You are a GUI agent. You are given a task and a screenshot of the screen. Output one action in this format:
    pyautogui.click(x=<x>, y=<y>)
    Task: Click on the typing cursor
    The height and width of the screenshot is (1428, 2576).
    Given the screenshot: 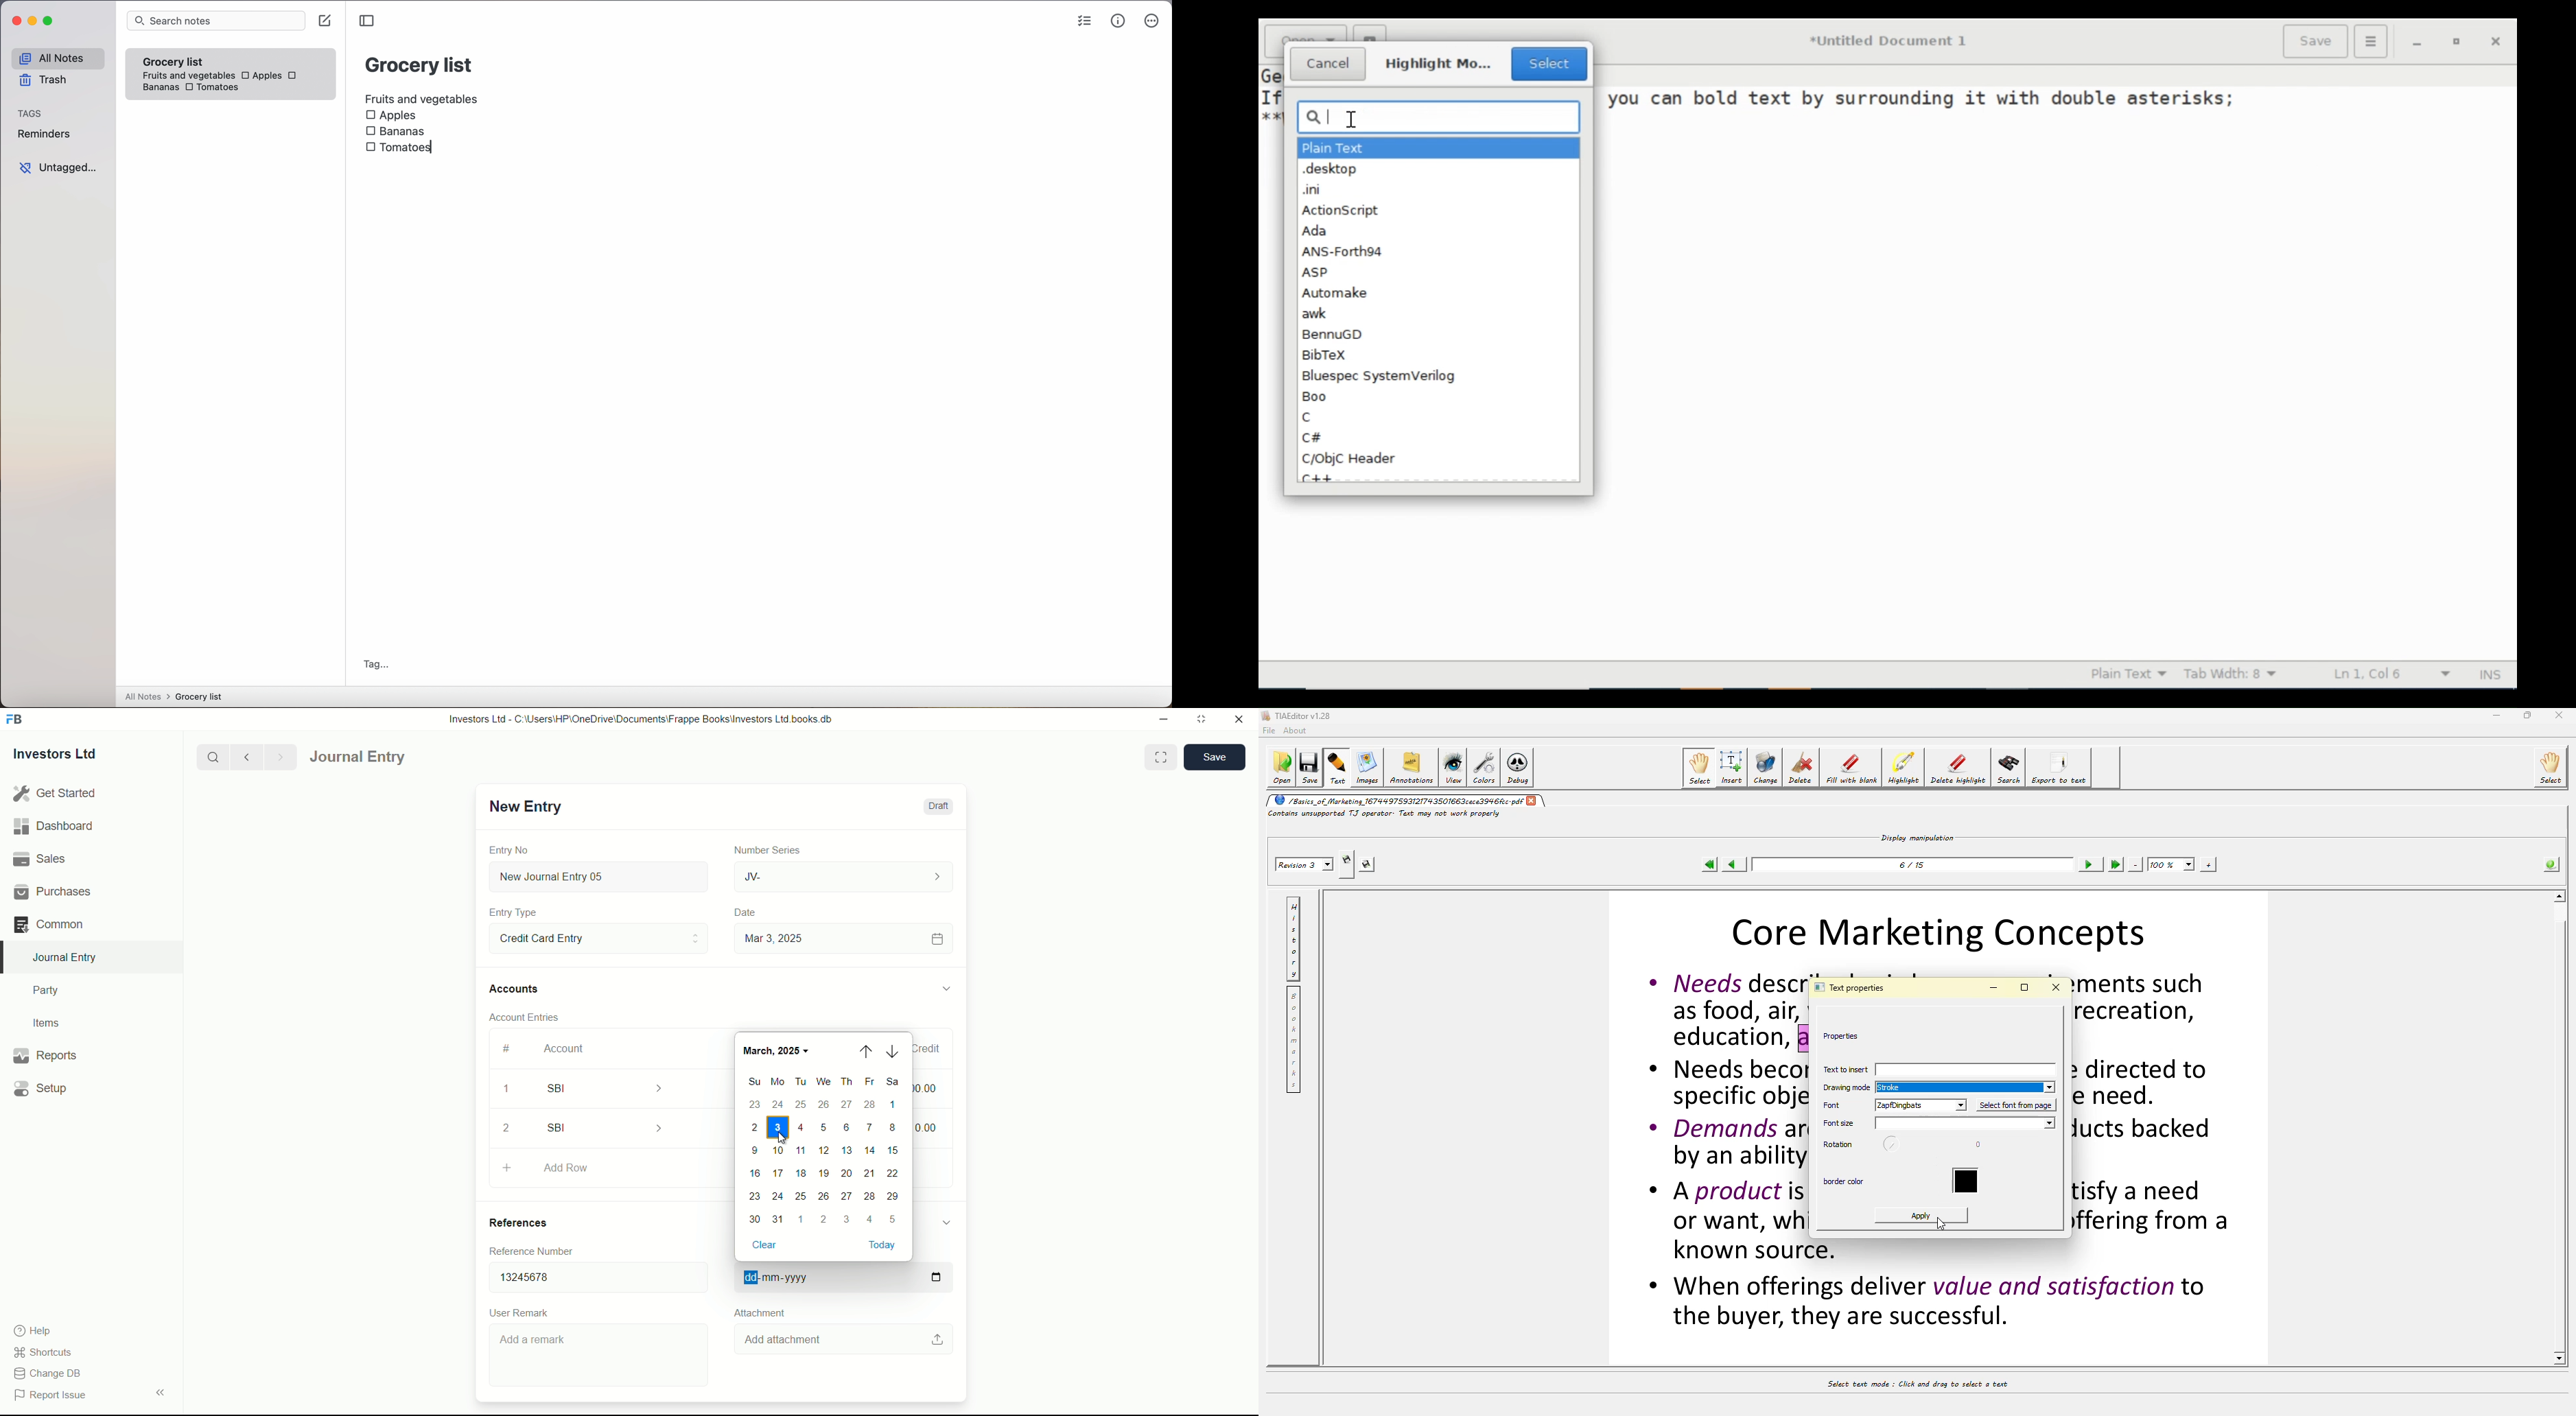 What is the action you would take?
    pyautogui.click(x=1352, y=121)
    